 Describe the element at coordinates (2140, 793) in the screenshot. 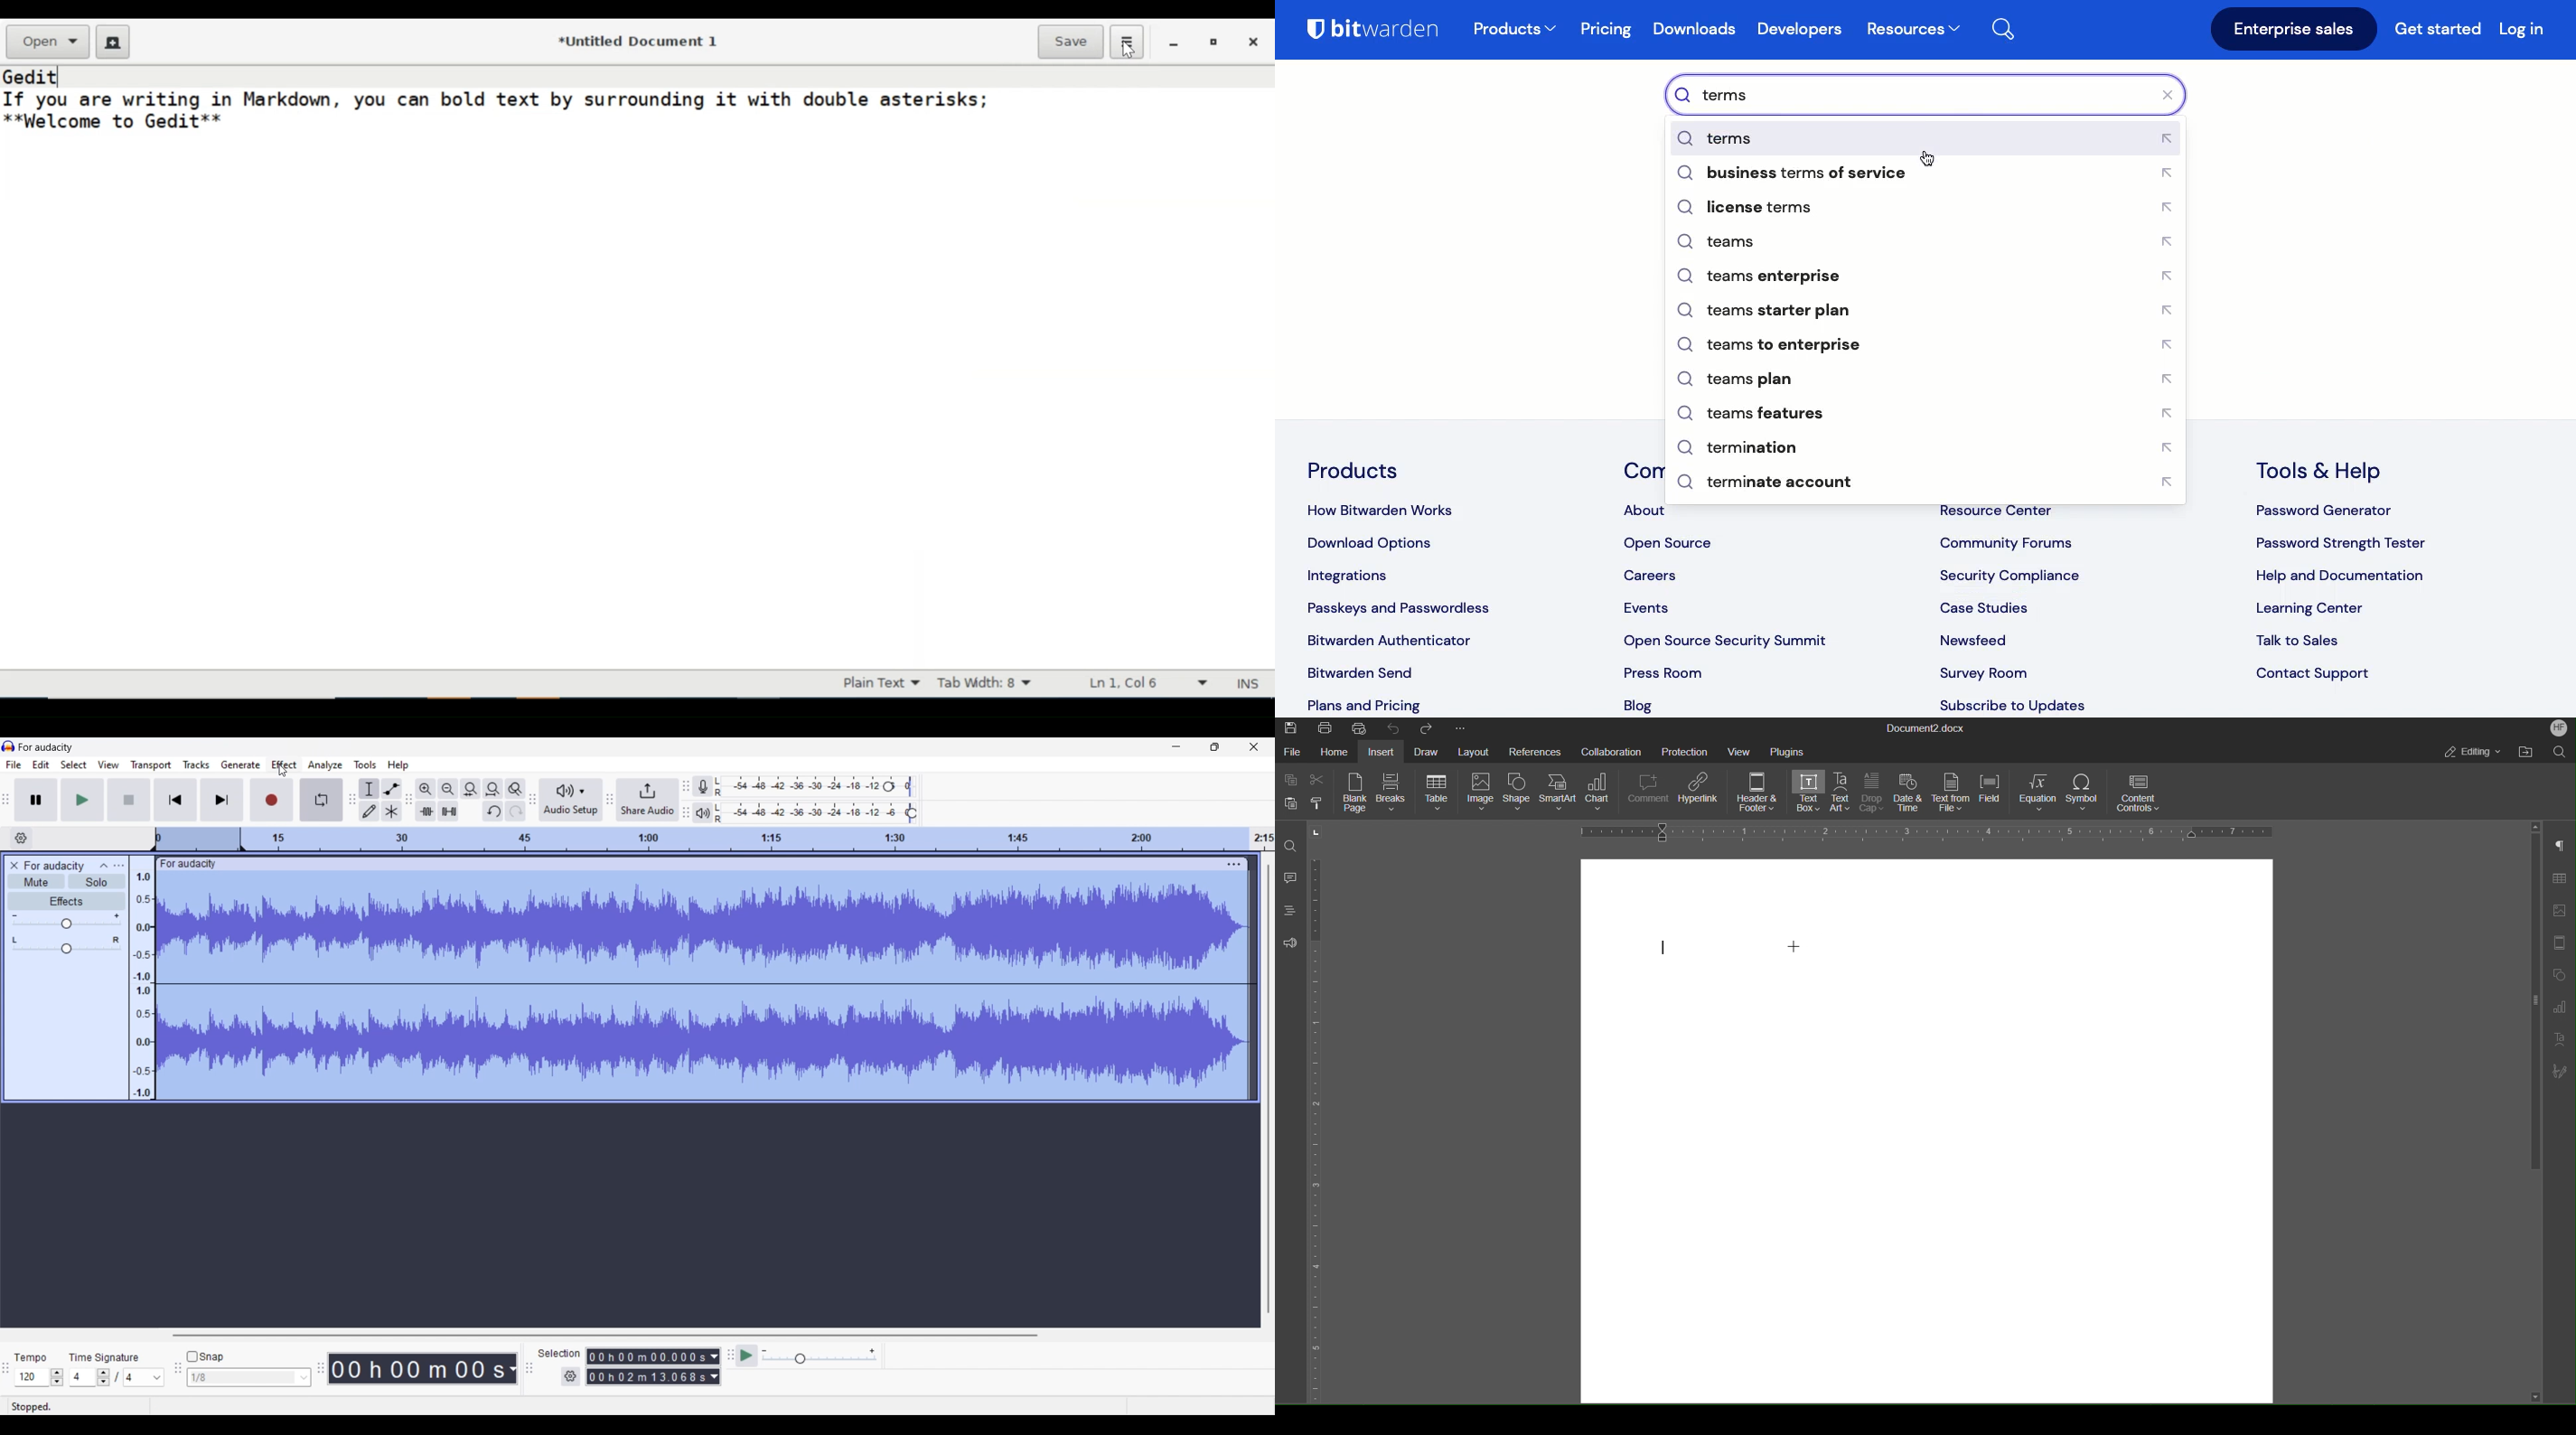

I see `Content Controls` at that location.